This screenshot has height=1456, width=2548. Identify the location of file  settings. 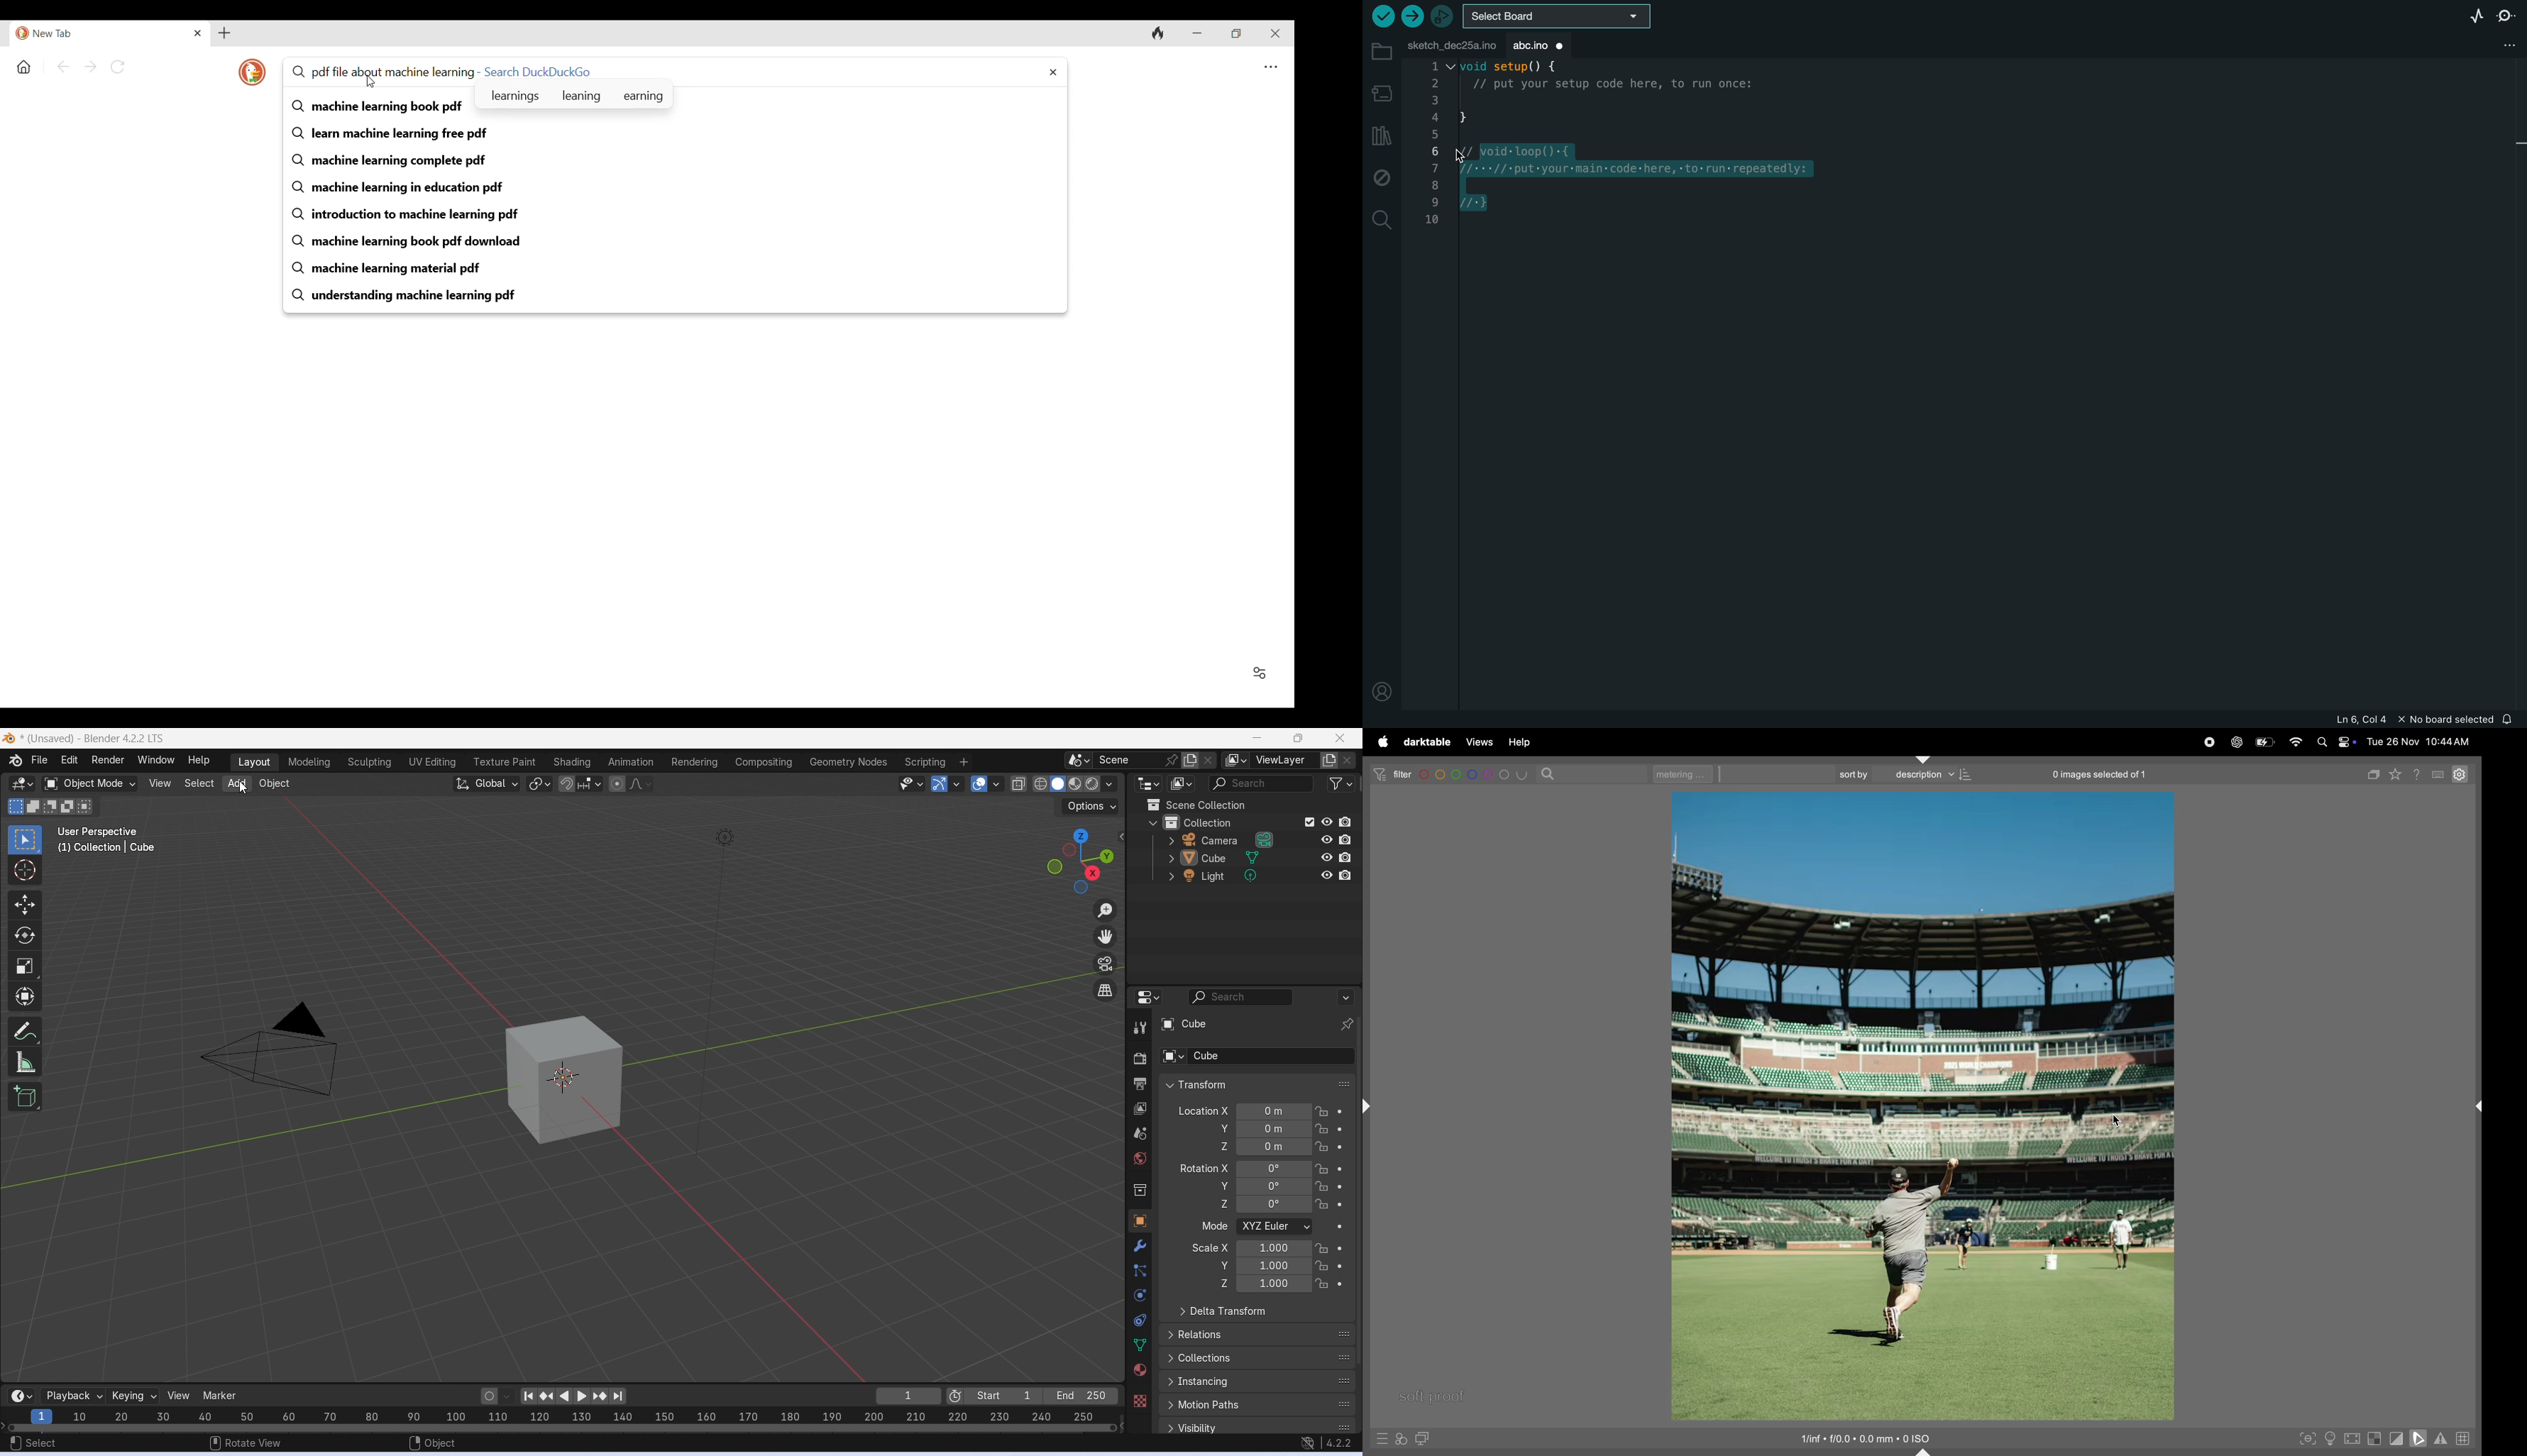
(2500, 45).